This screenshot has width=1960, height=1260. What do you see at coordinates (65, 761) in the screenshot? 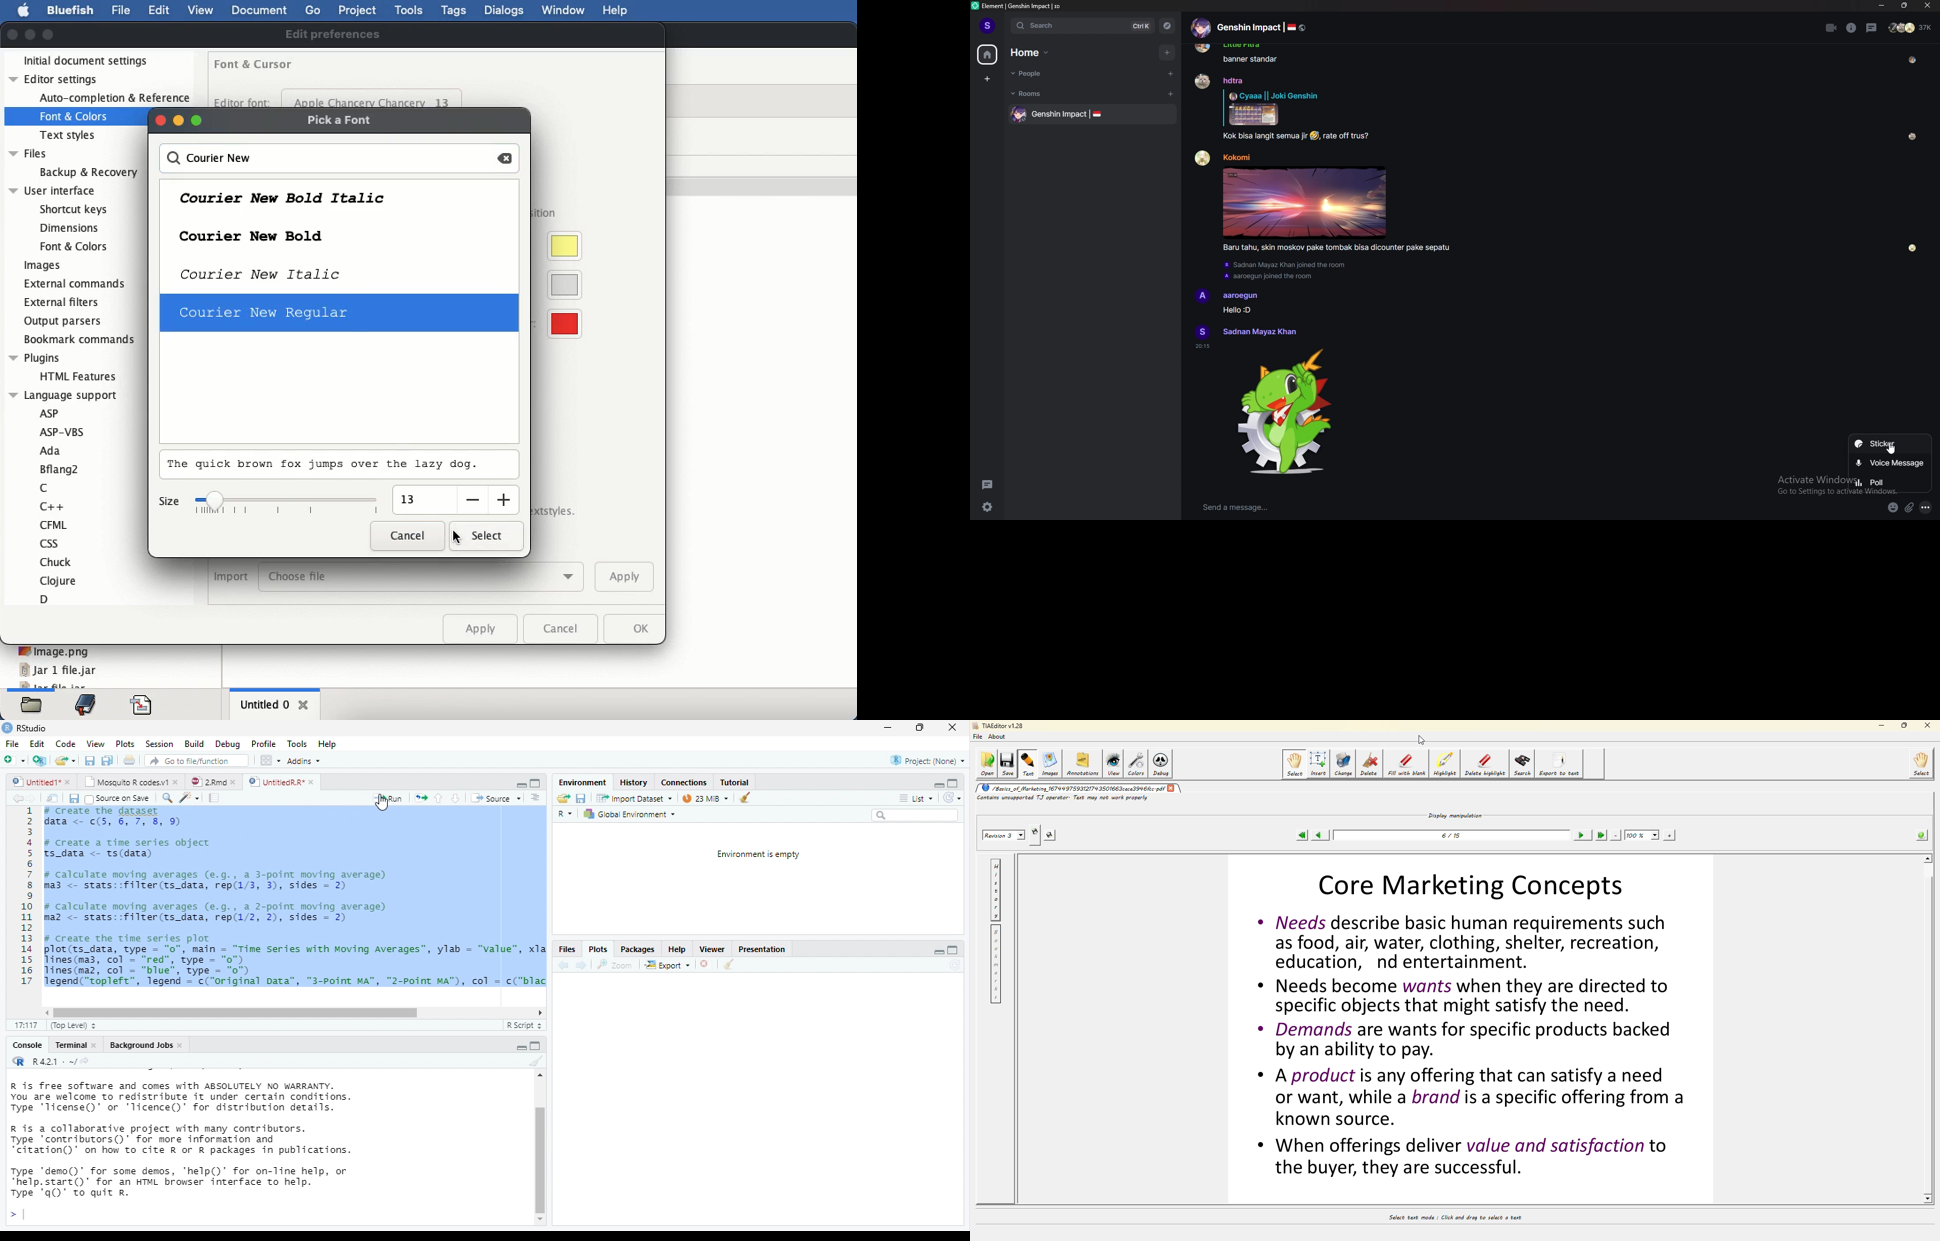
I see `open an existing file` at bounding box center [65, 761].